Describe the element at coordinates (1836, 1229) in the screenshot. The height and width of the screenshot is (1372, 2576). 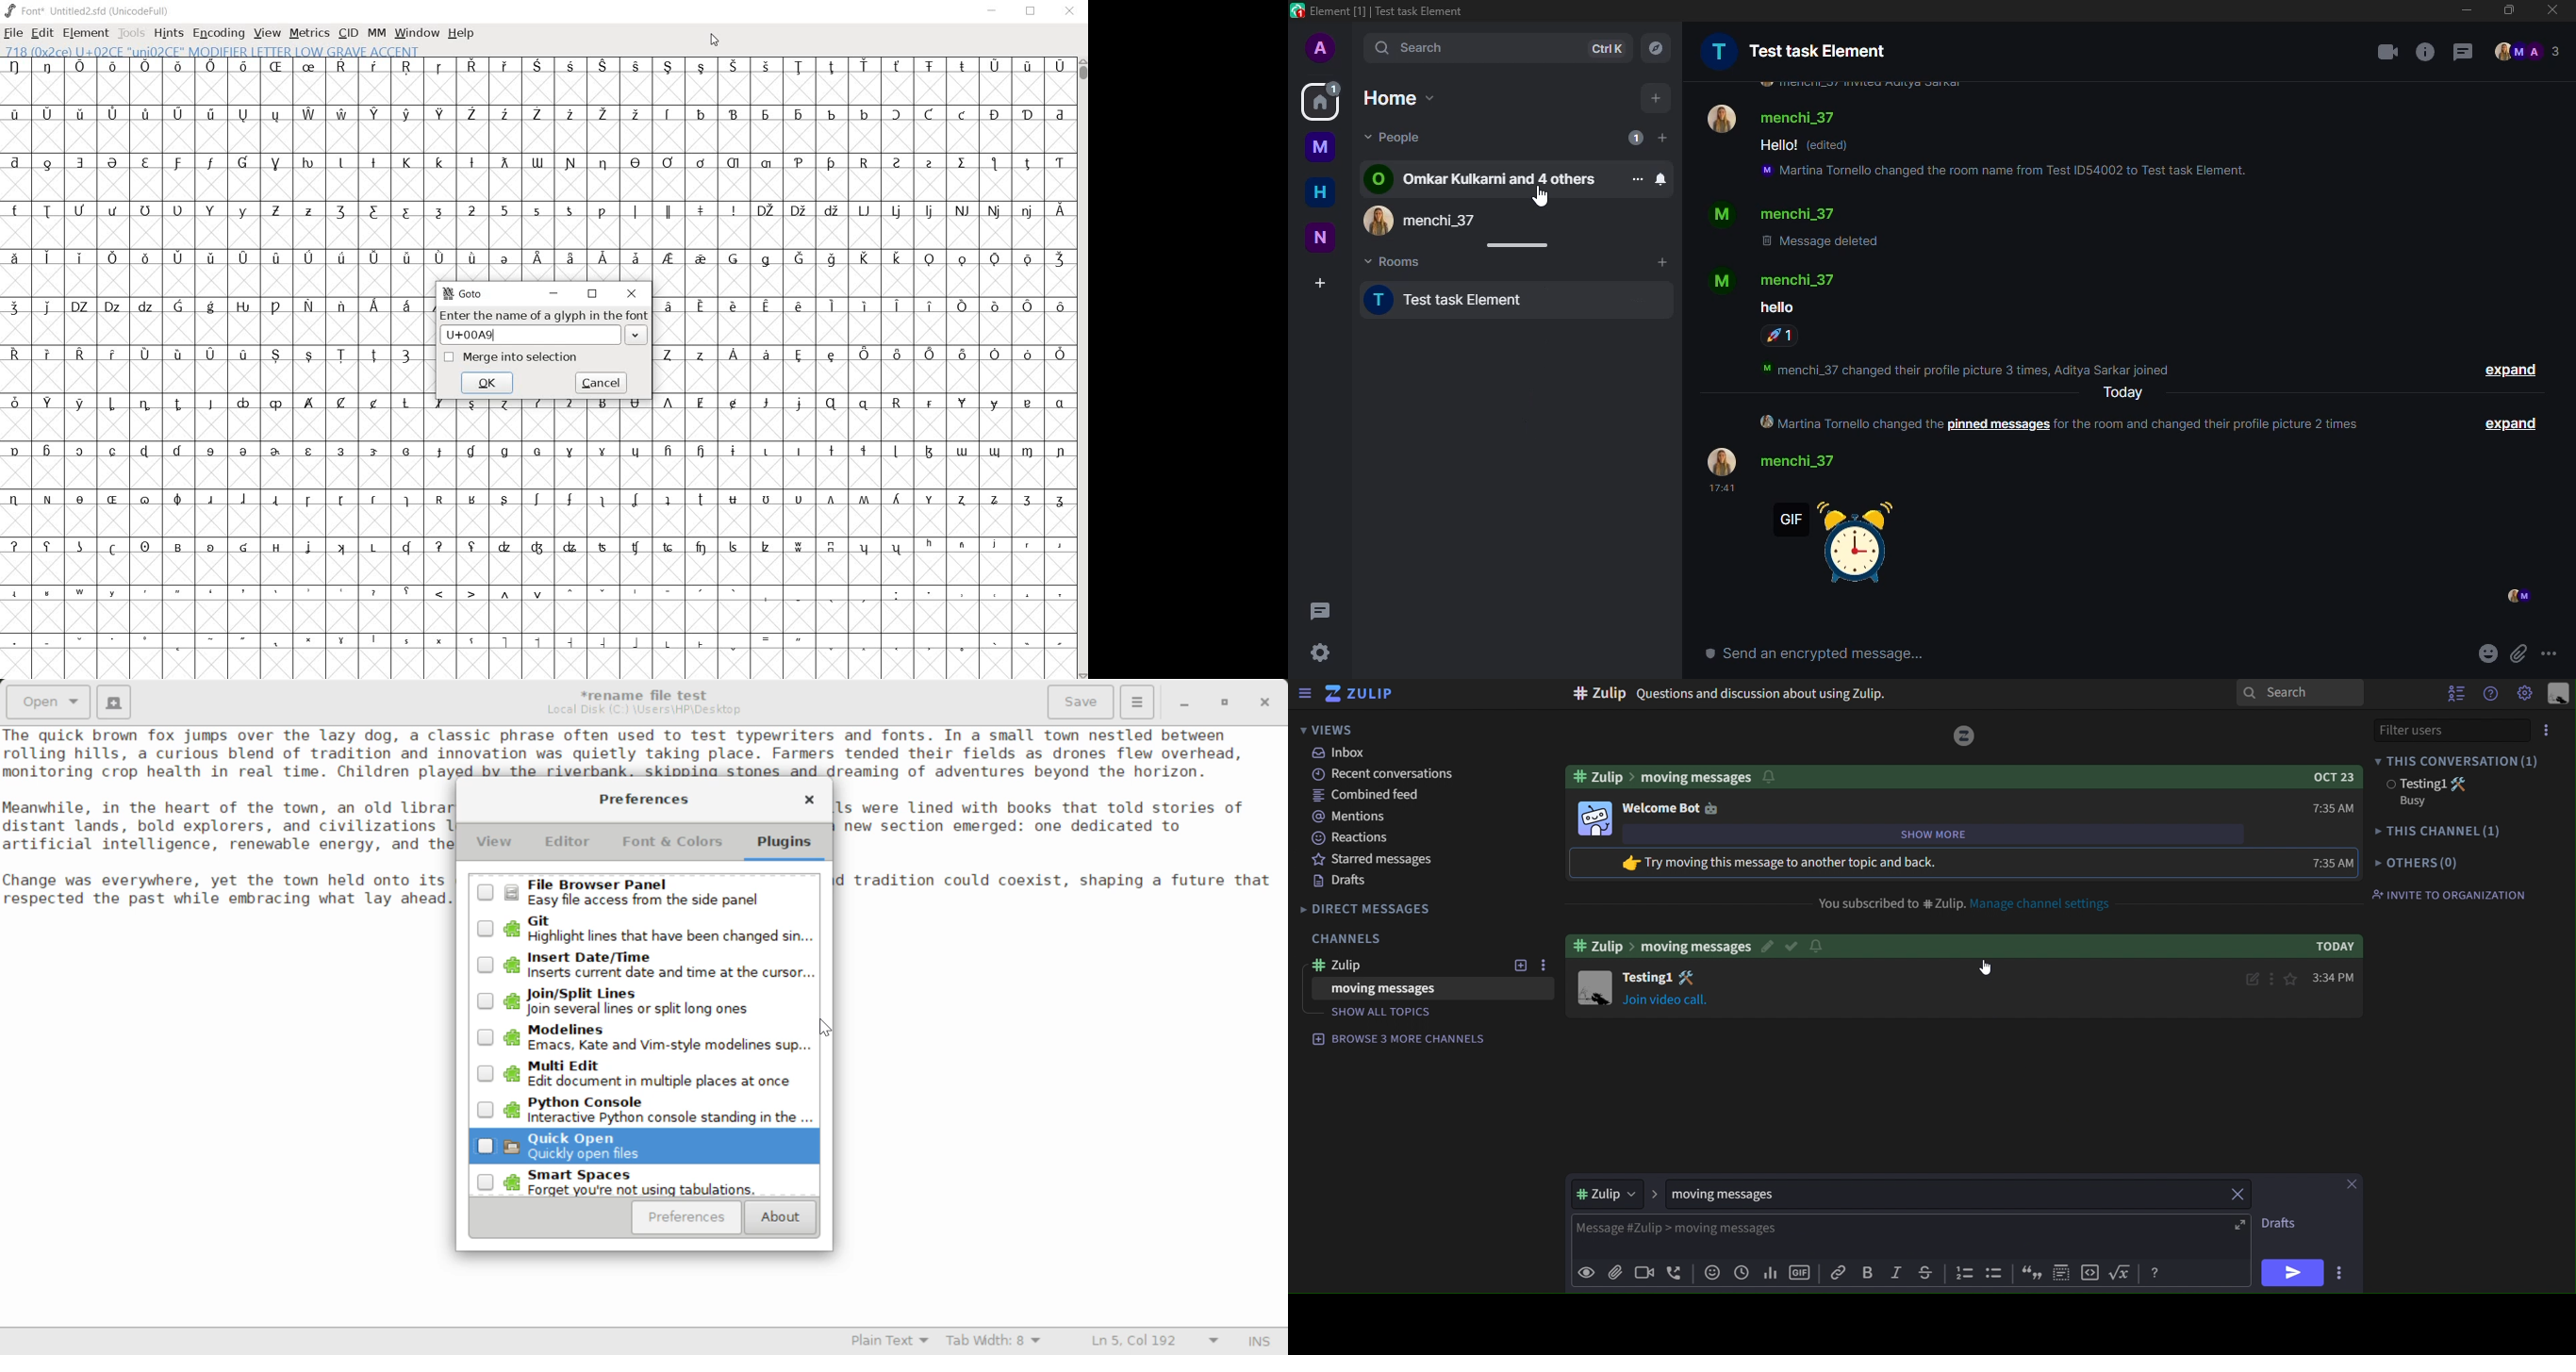
I see `Message#Zulip>moving messages` at that location.